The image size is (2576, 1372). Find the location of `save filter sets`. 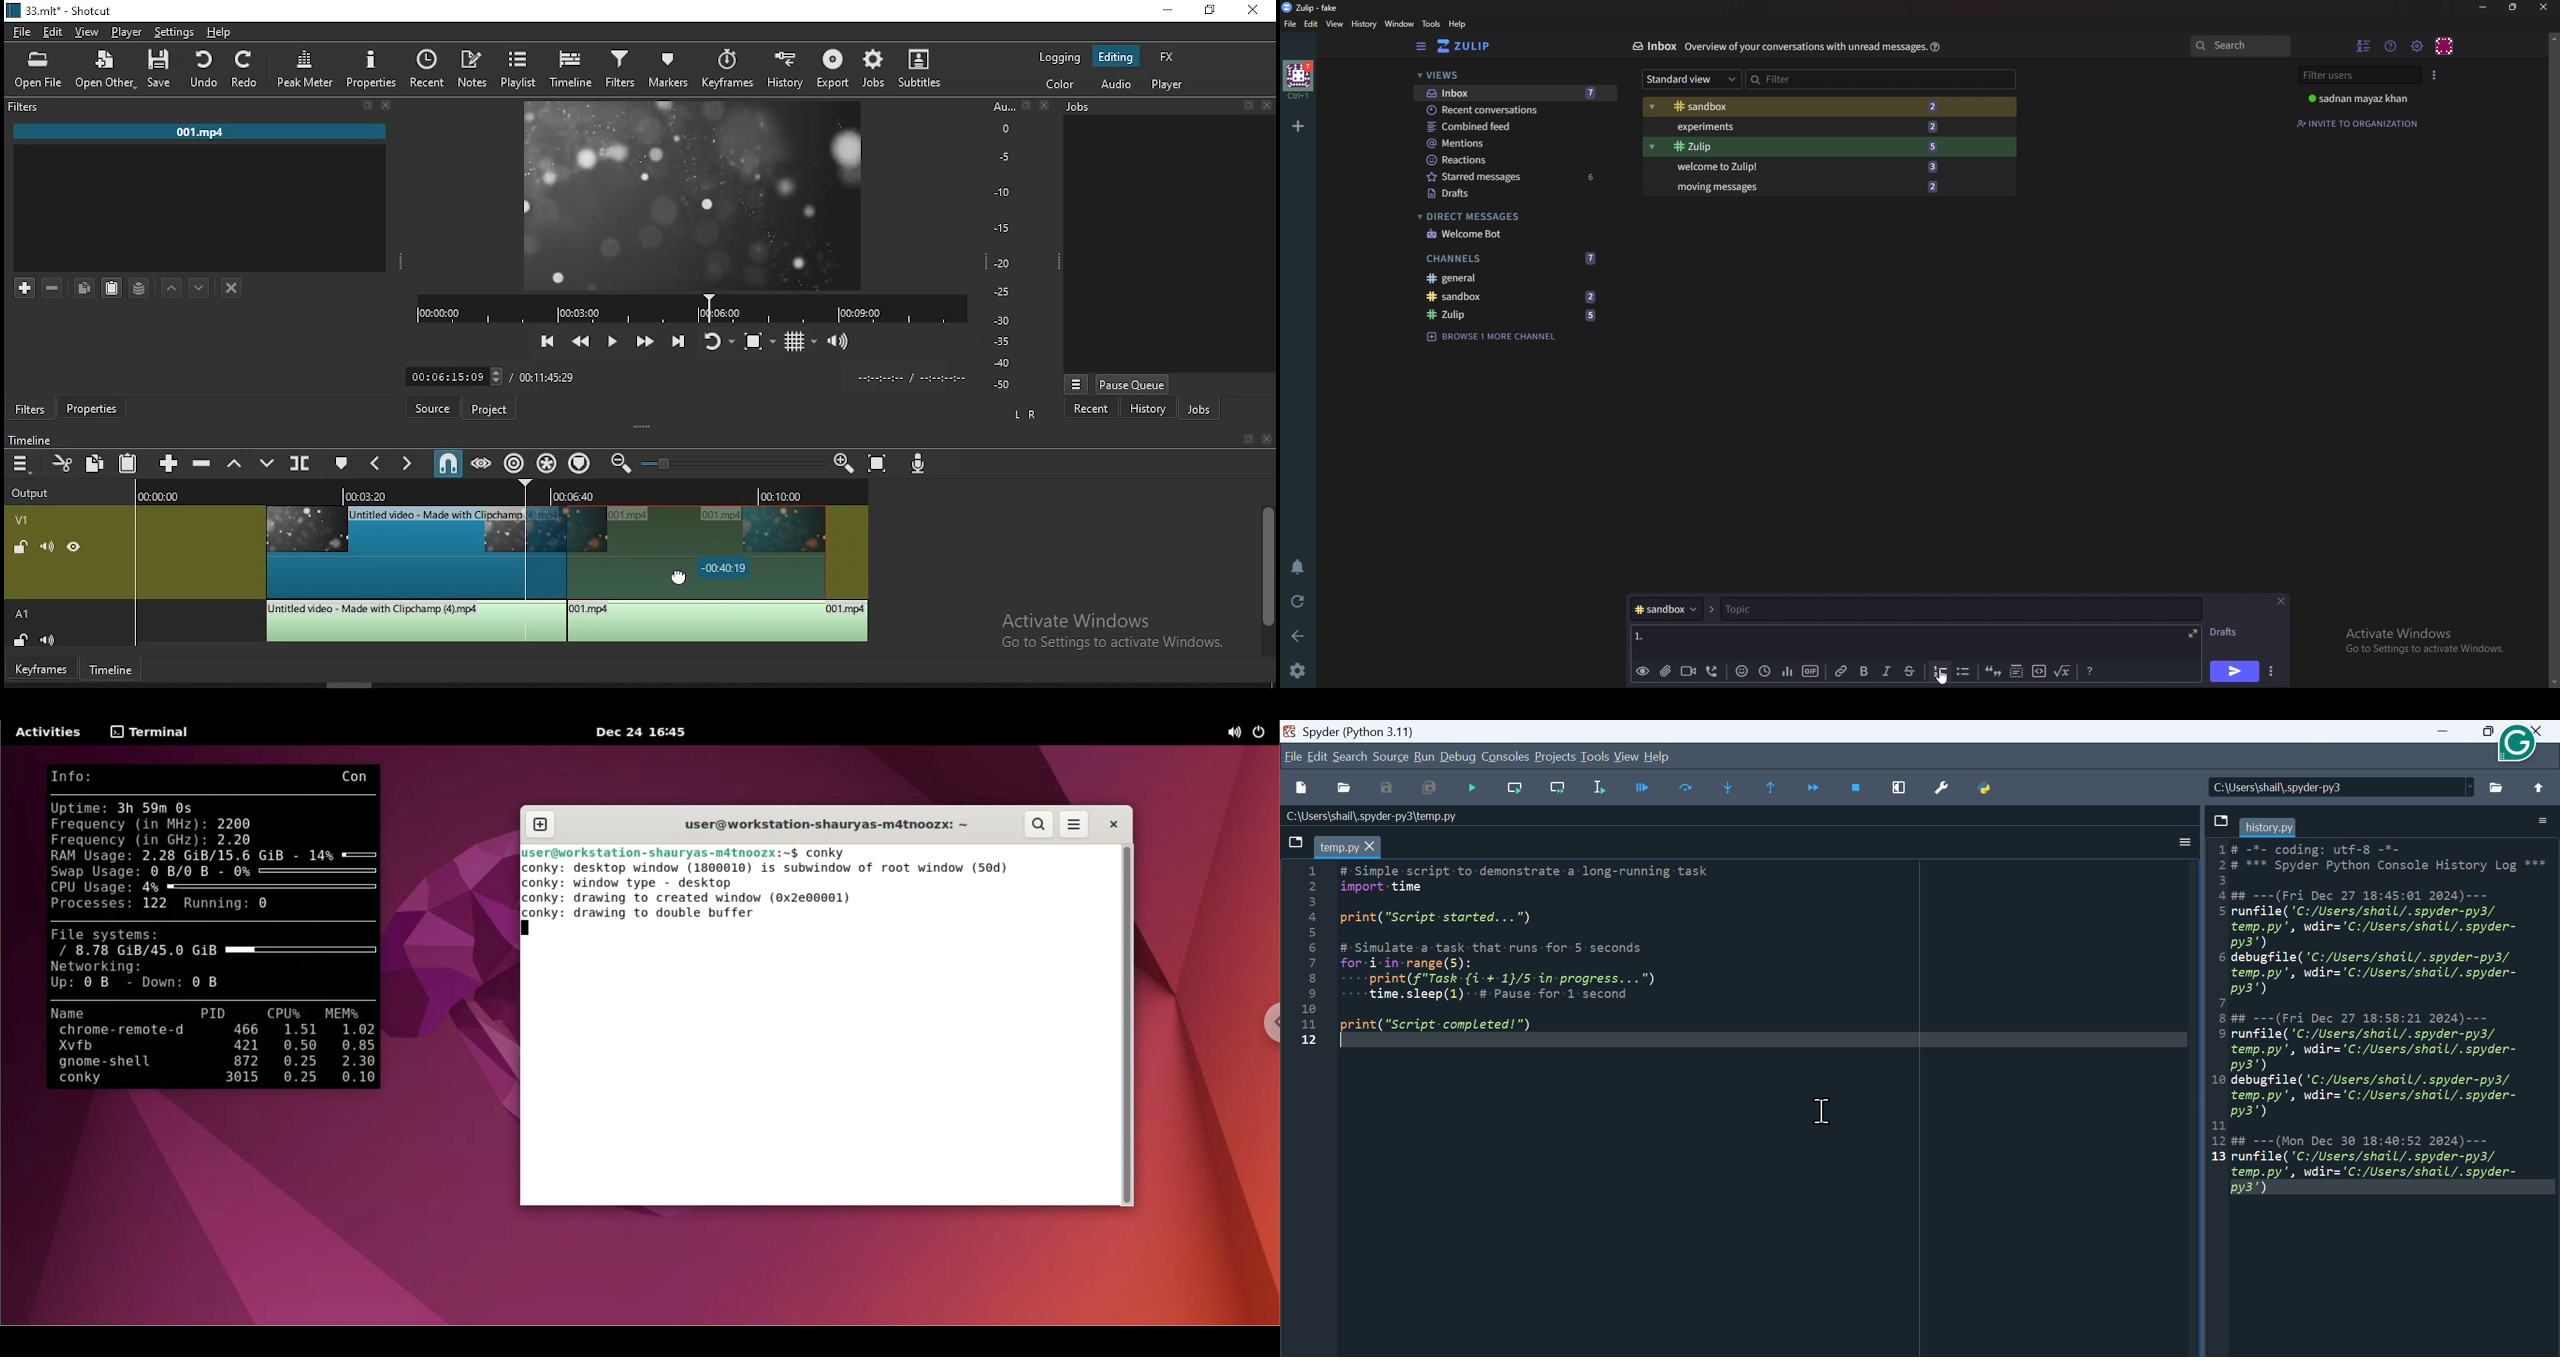

save filter sets is located at coordinates (143, 290).